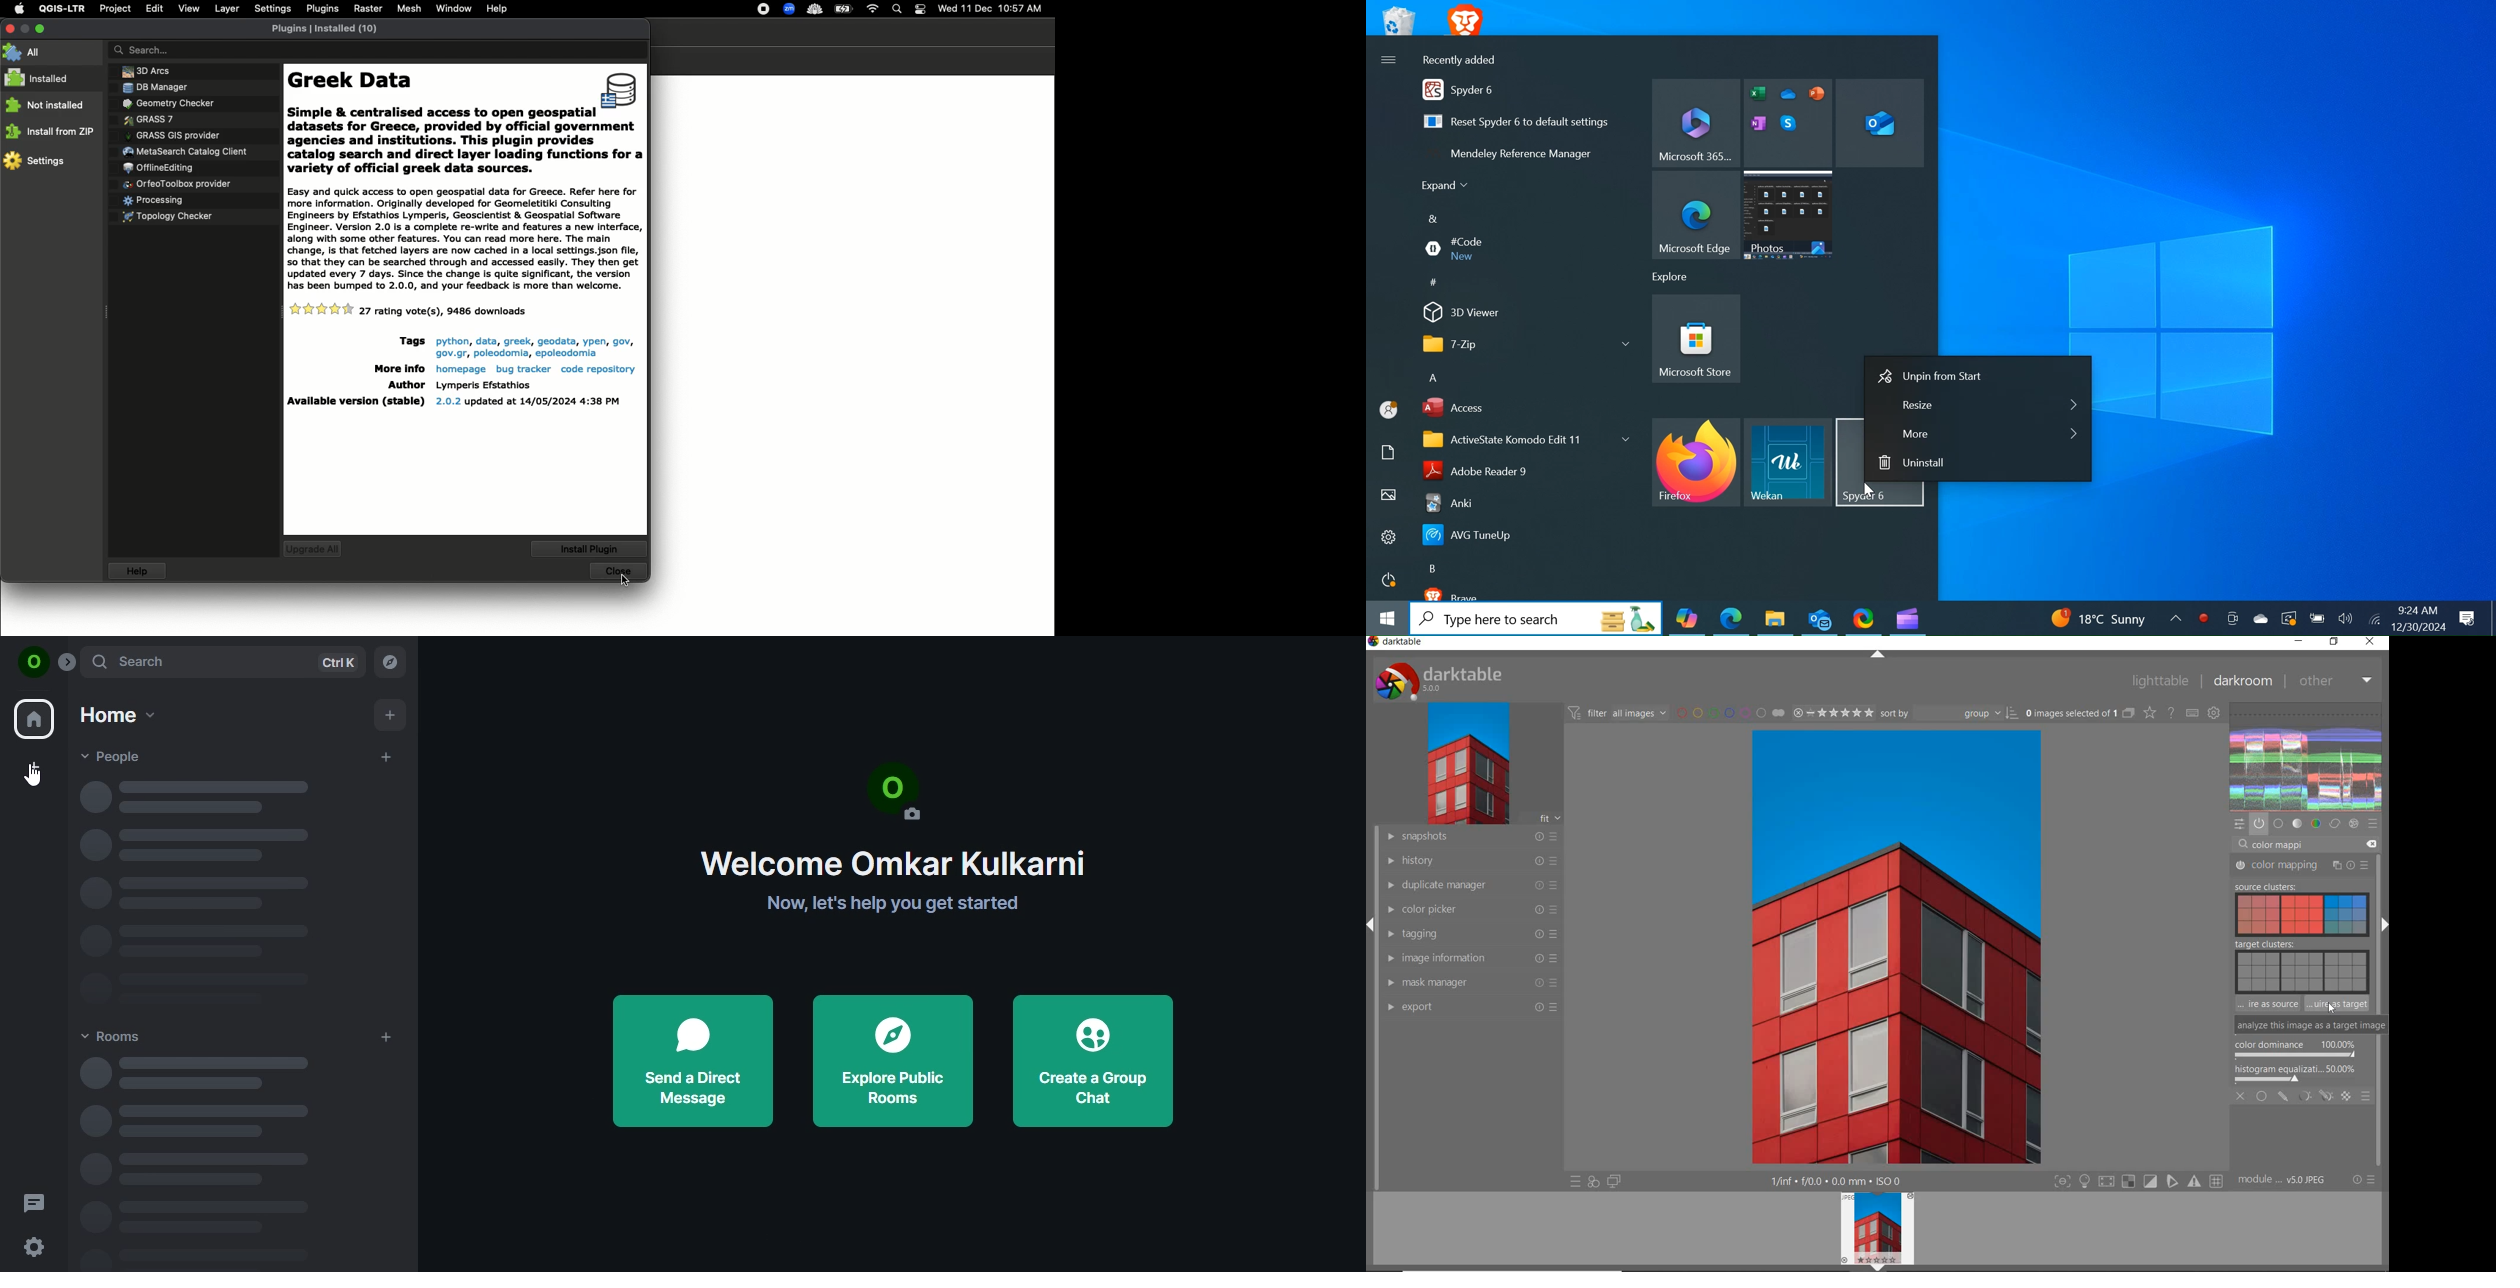 The height and width of the screenshot is (1288, 2520). I want to click on Spyder 6, so click(1527, 89).